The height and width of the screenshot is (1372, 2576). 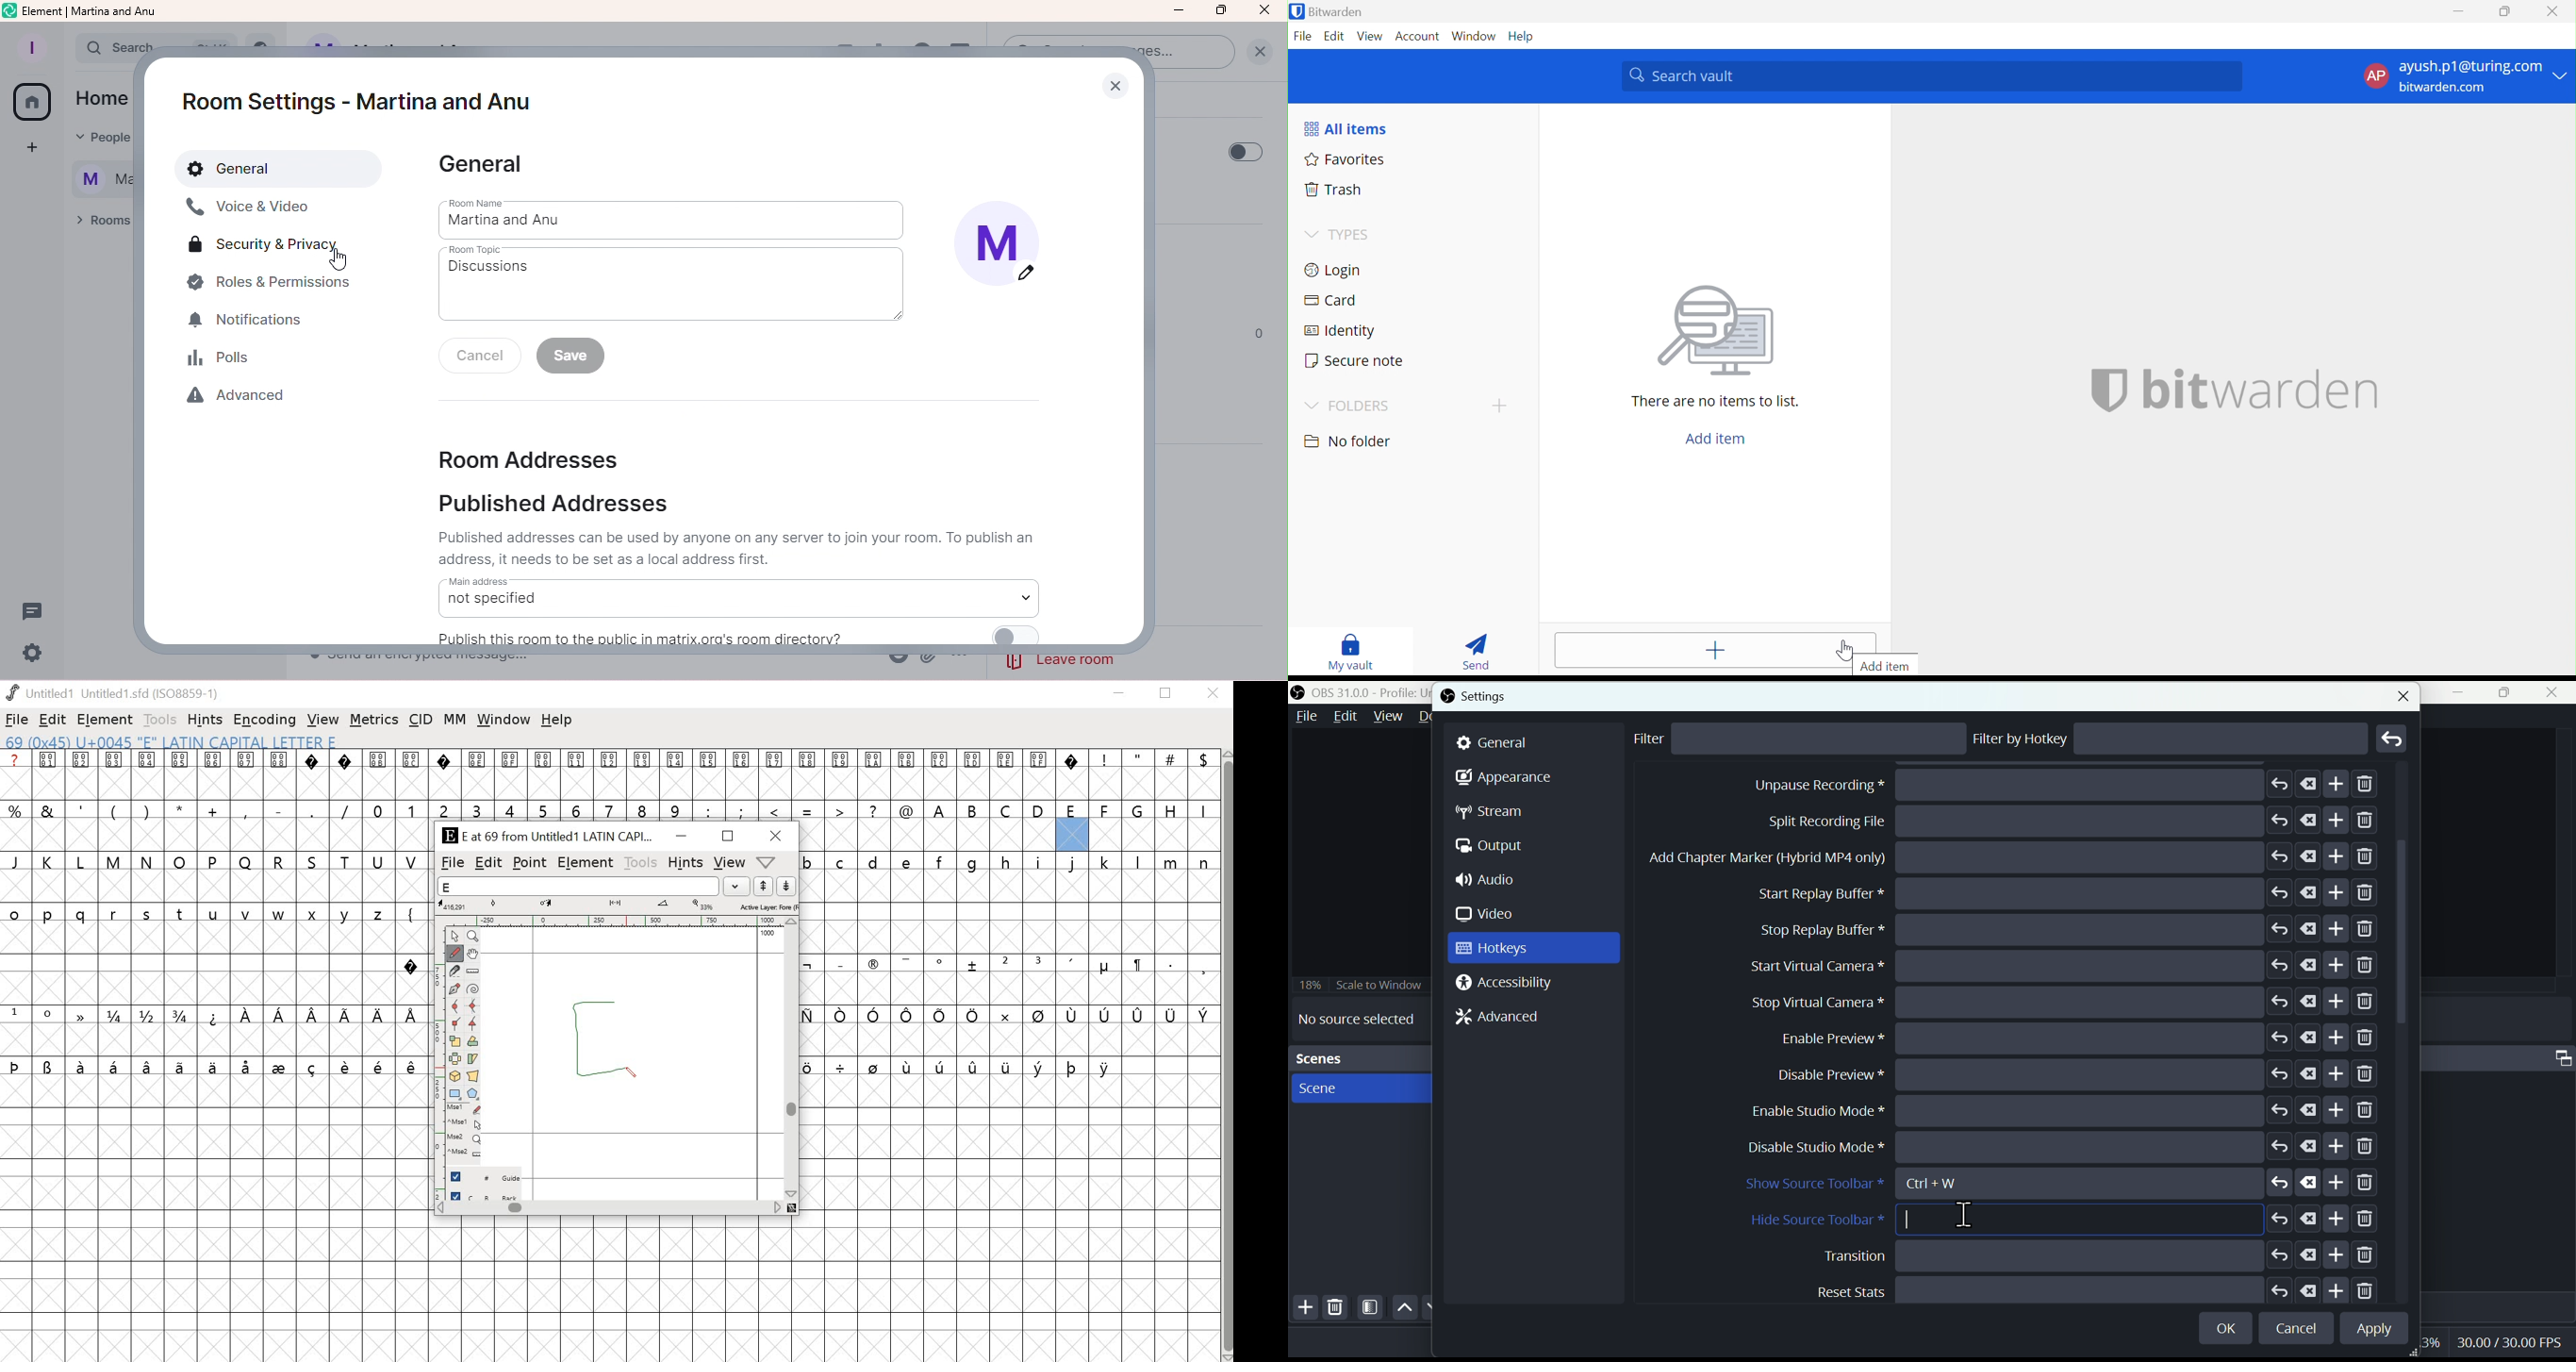 I want to click on close, so click(x=2555, y=692).